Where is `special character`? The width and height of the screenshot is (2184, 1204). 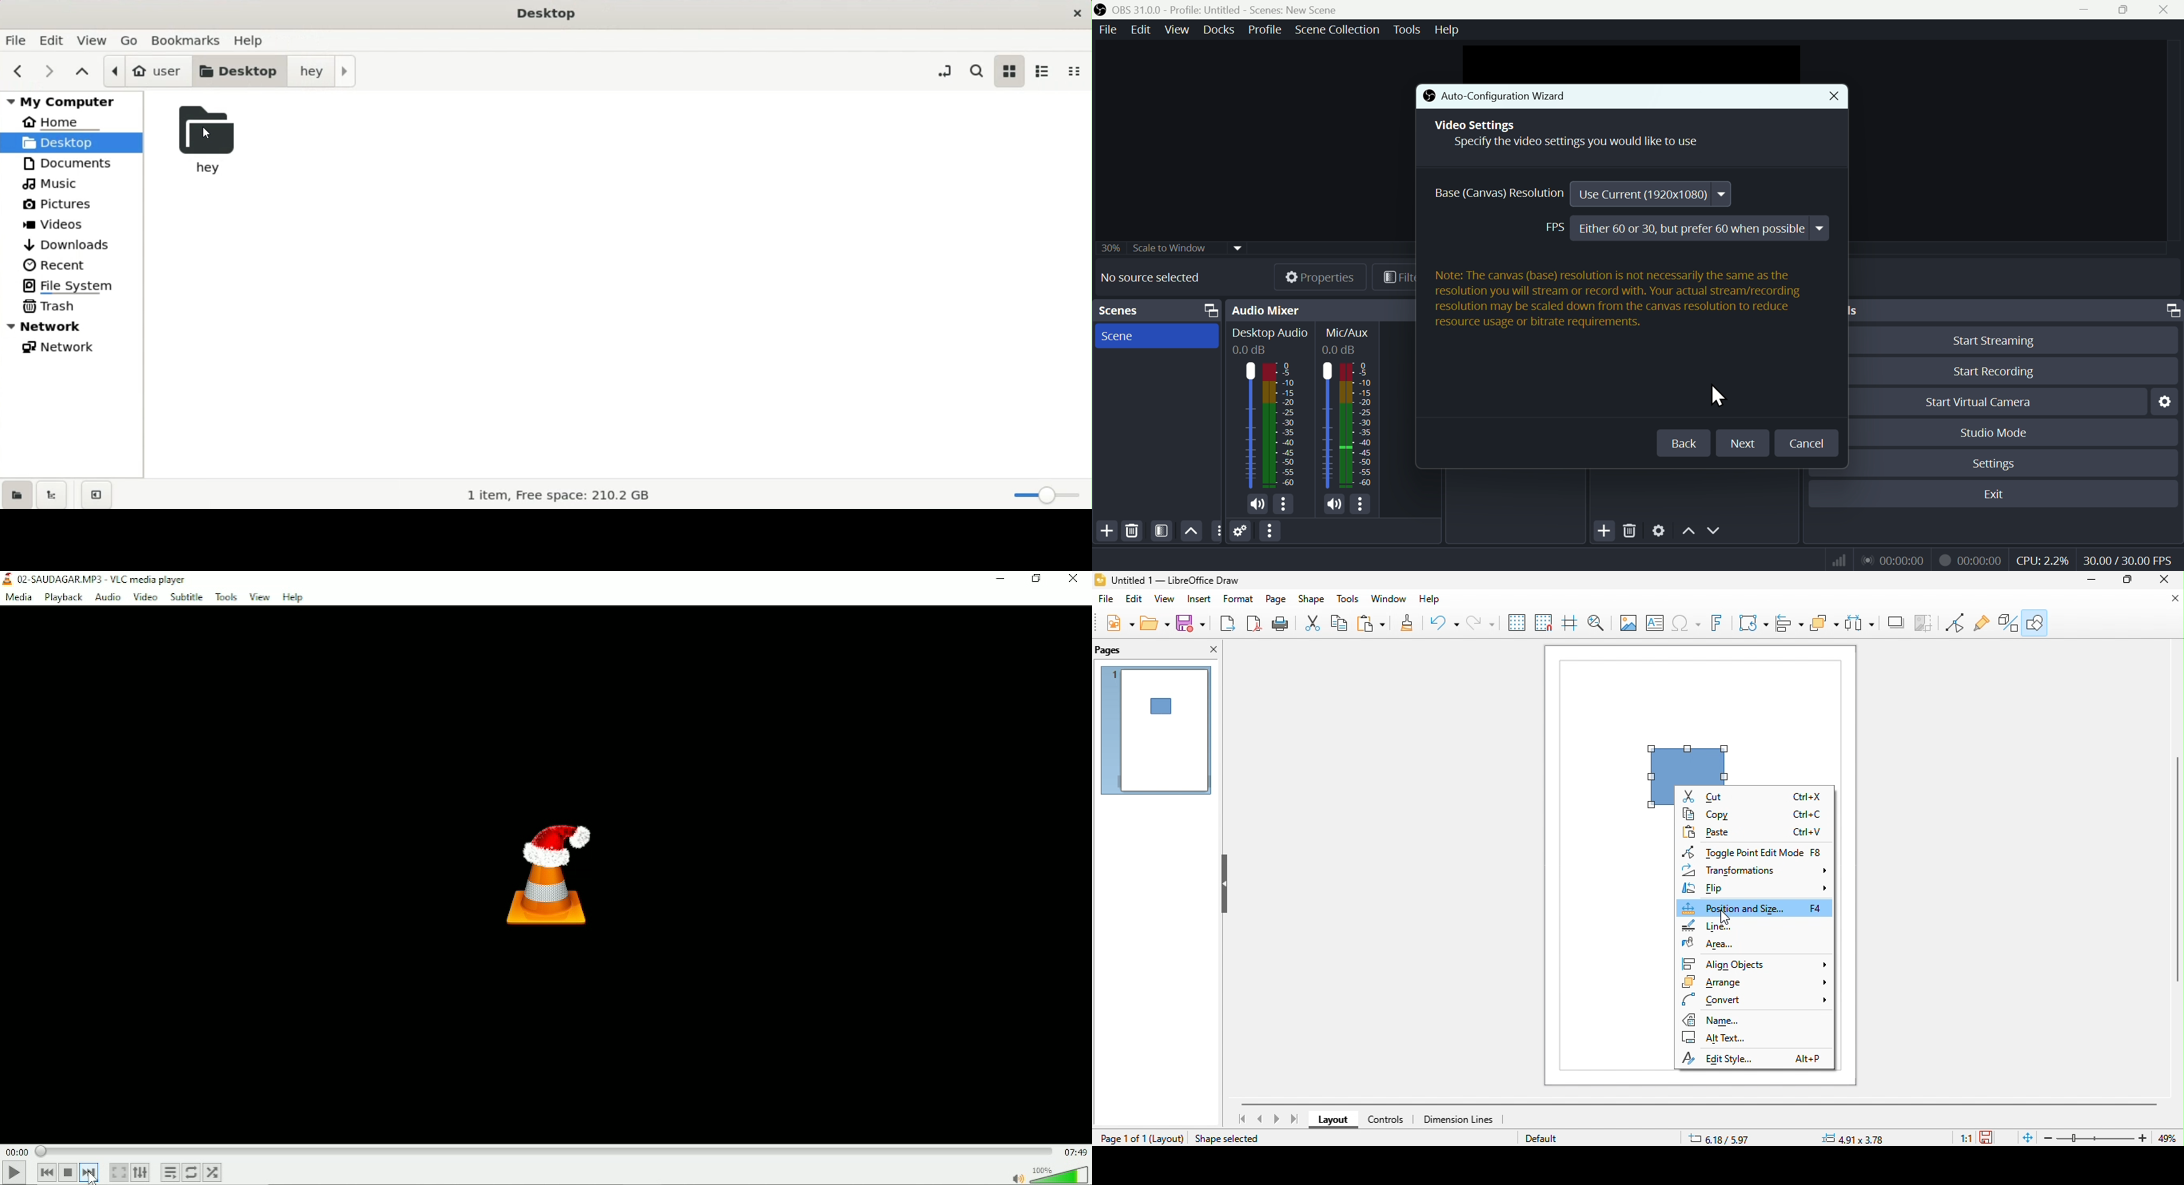 special character is located at coordinates (1688, 624).